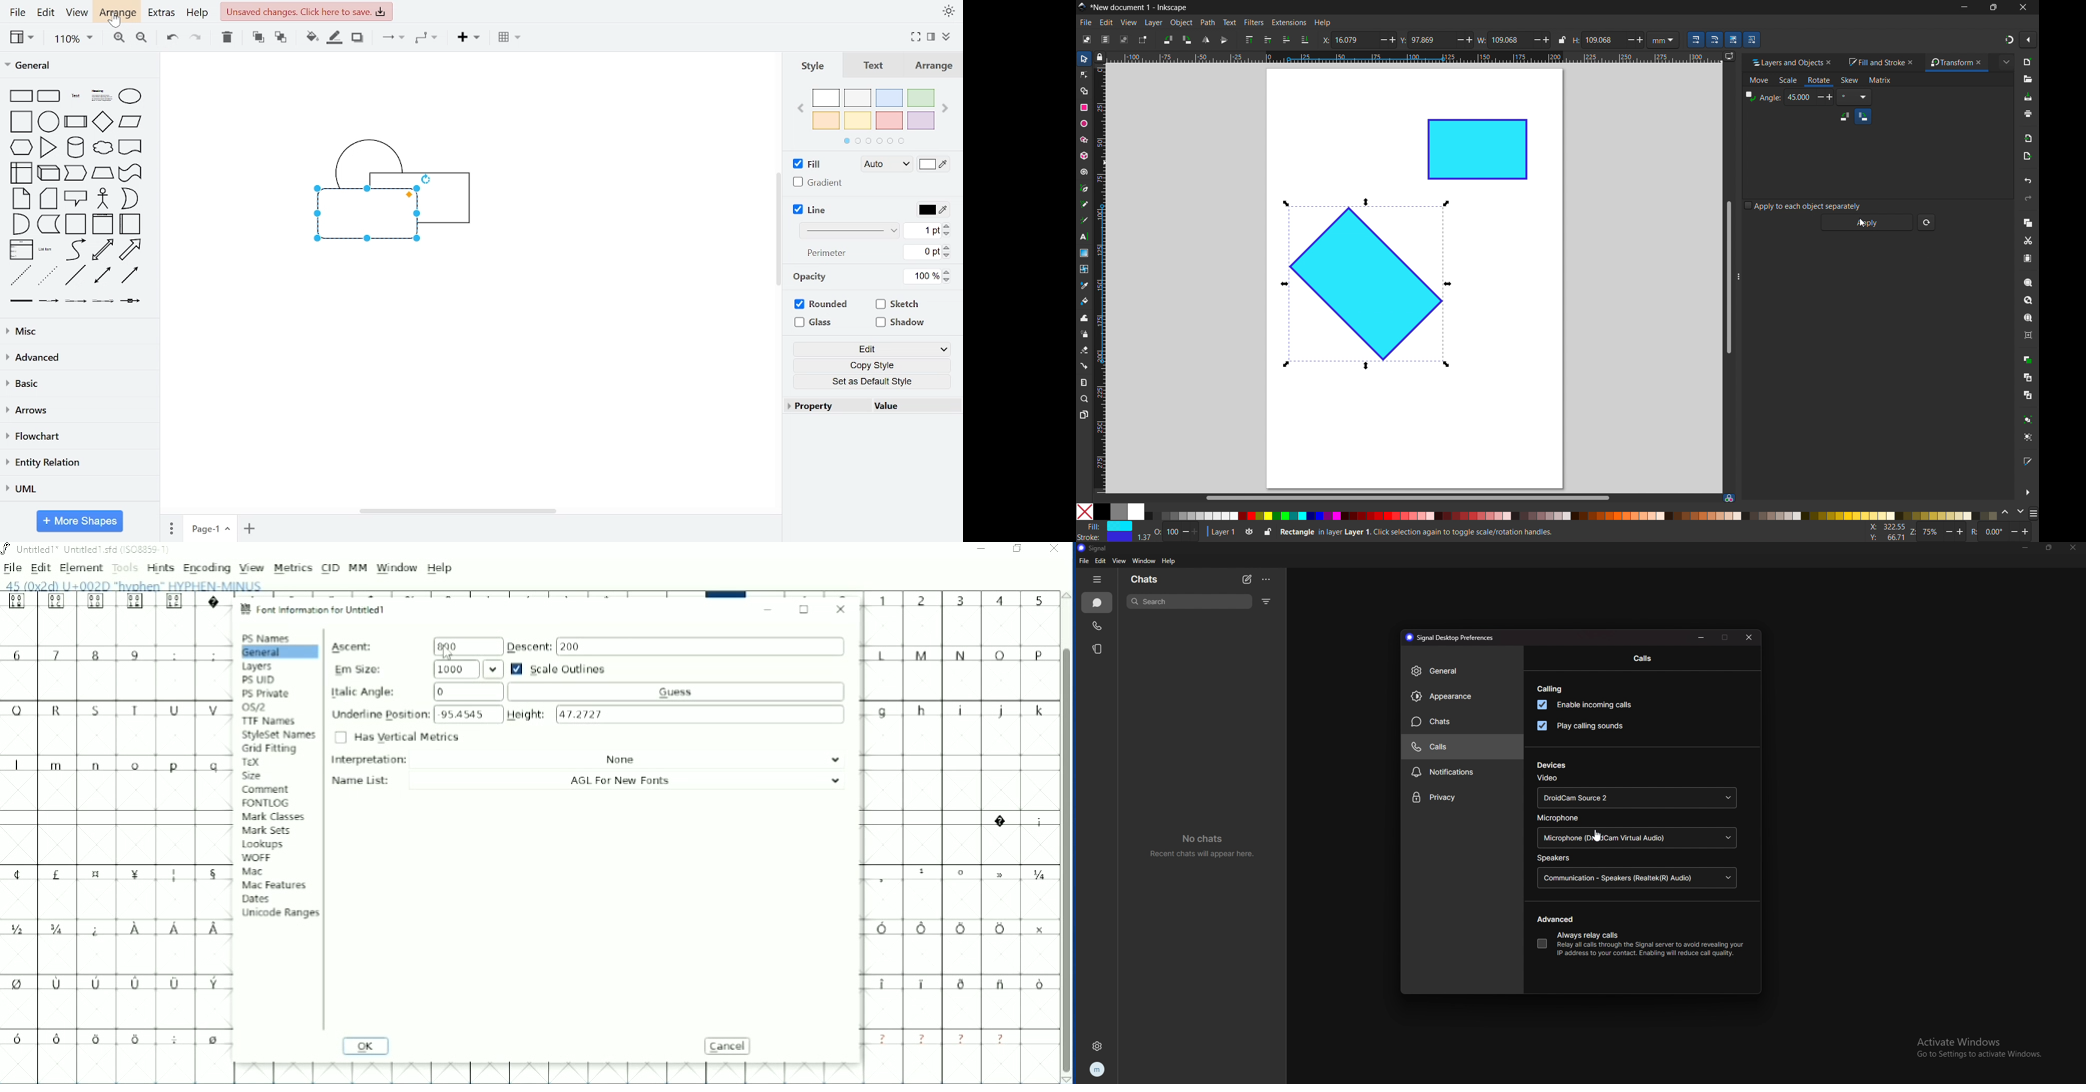 This screenshot has width=2100, height=1092. What do you see at coordinates (1119, 560) in the screenshot?
I see `view` at bounding box center [1119, 560].